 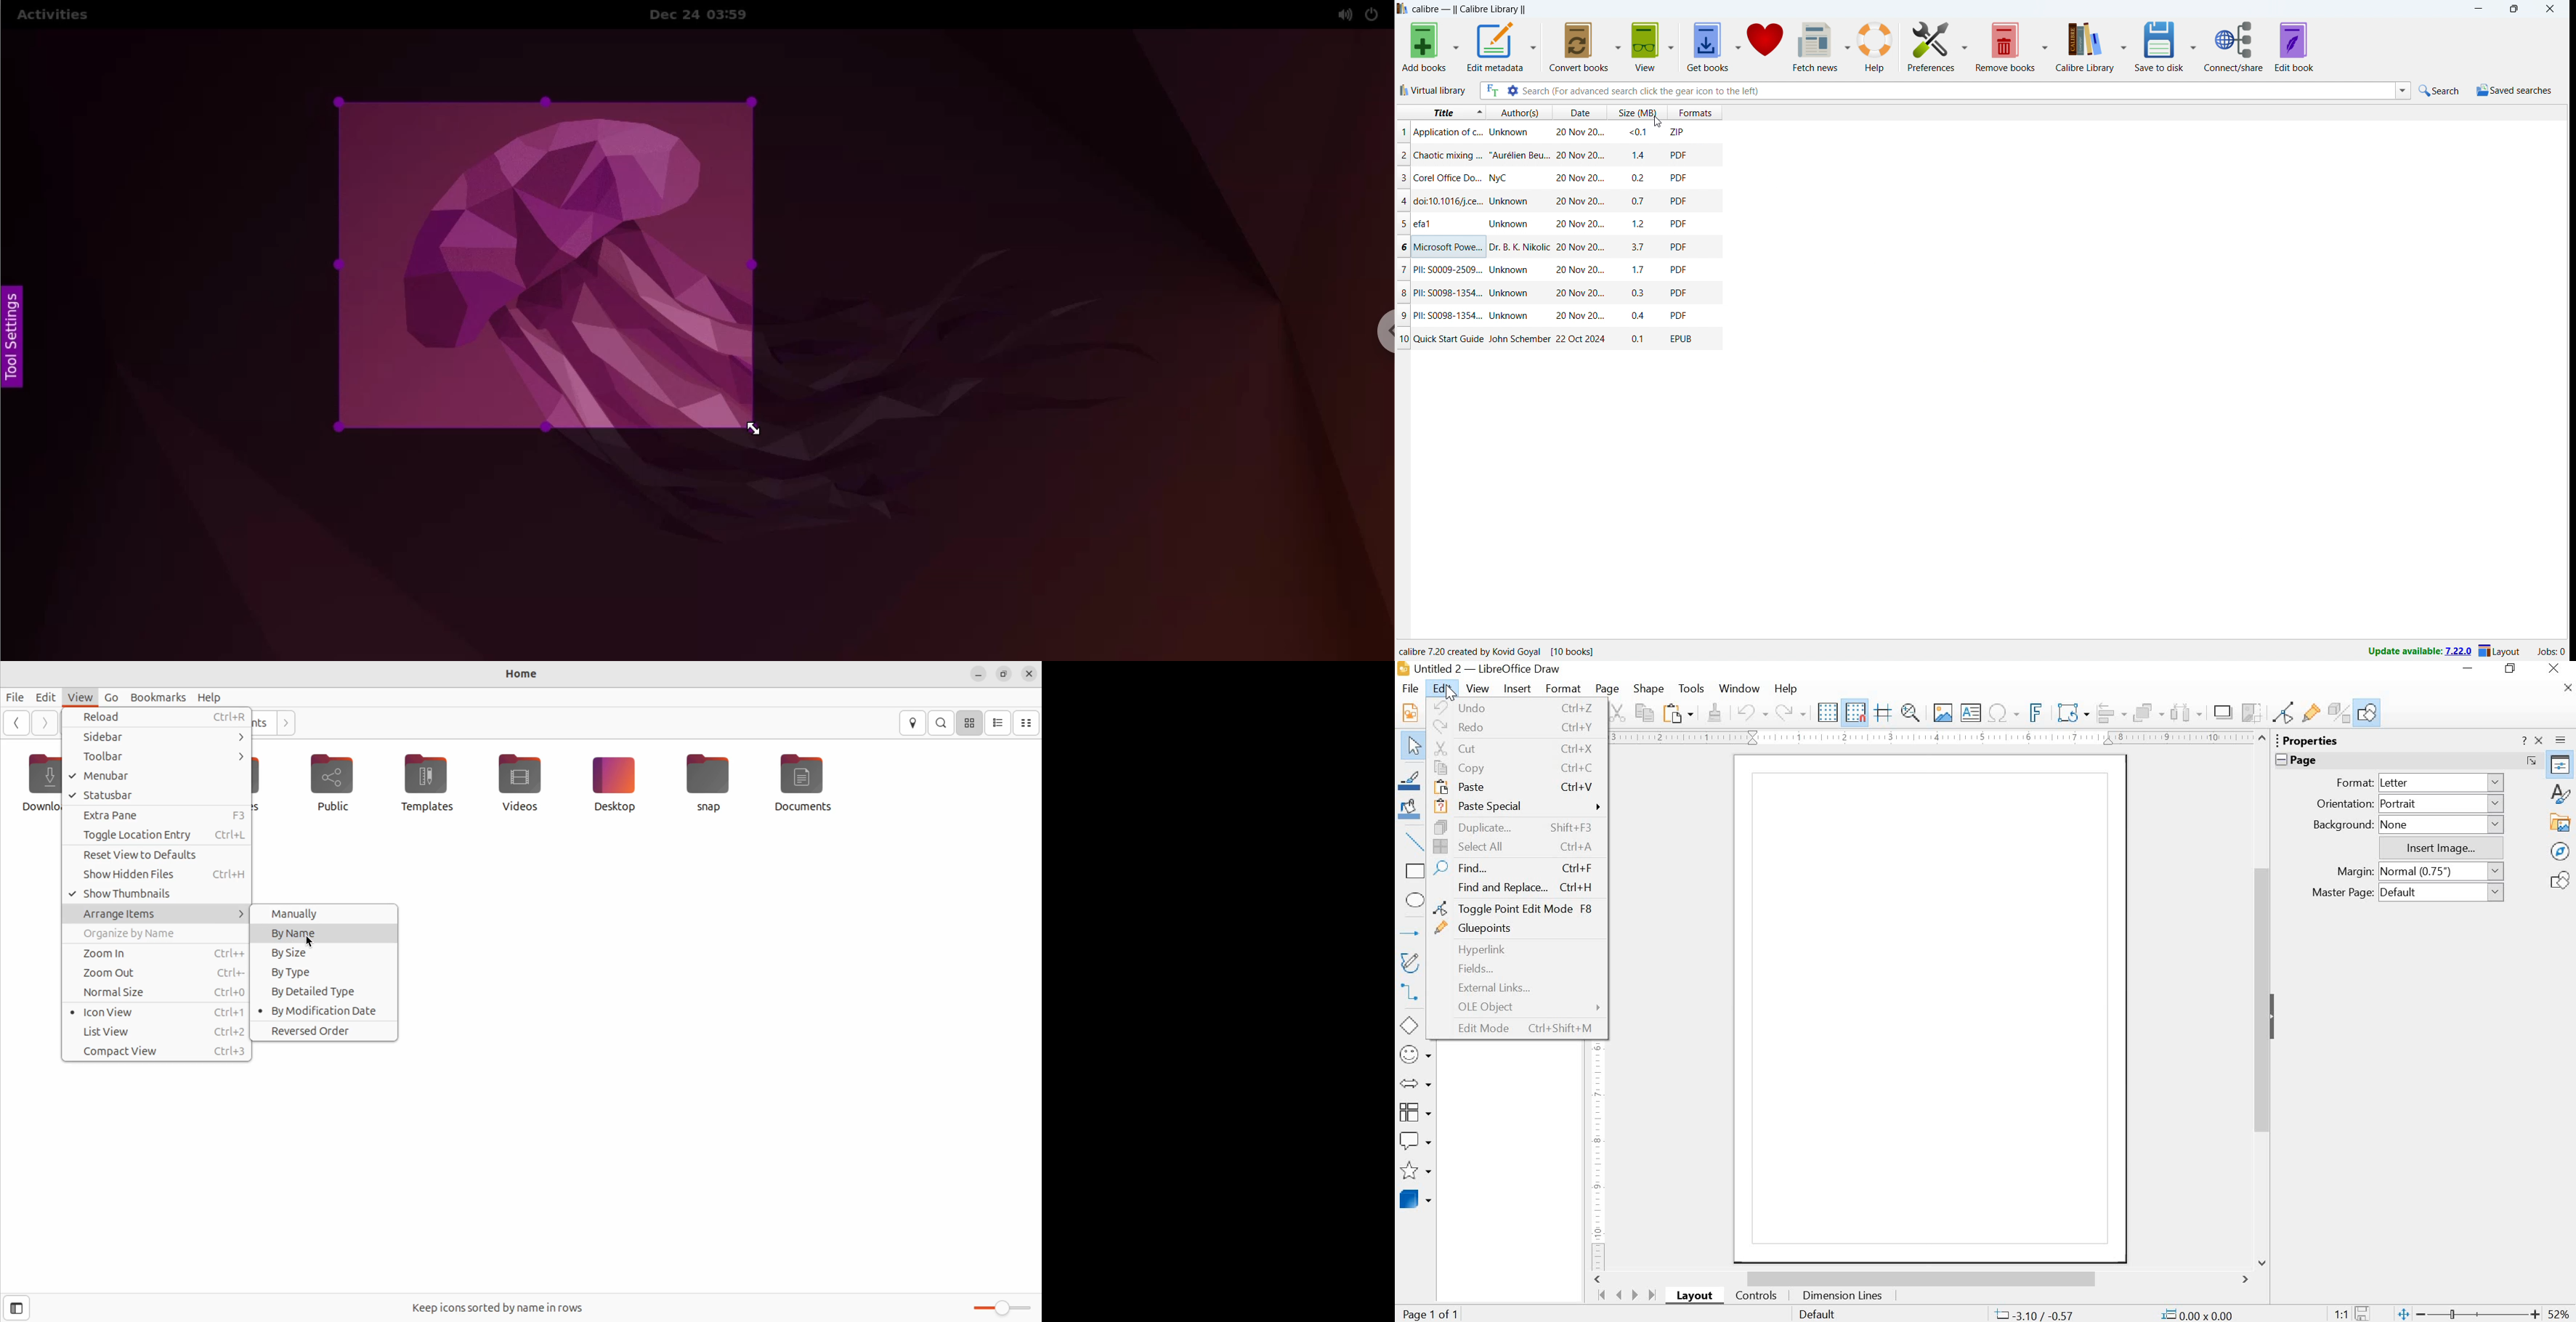 What do you see at coordinates (2356, 871) in the screenshot?
I see `Margin` at bounding box center [2356, 871].